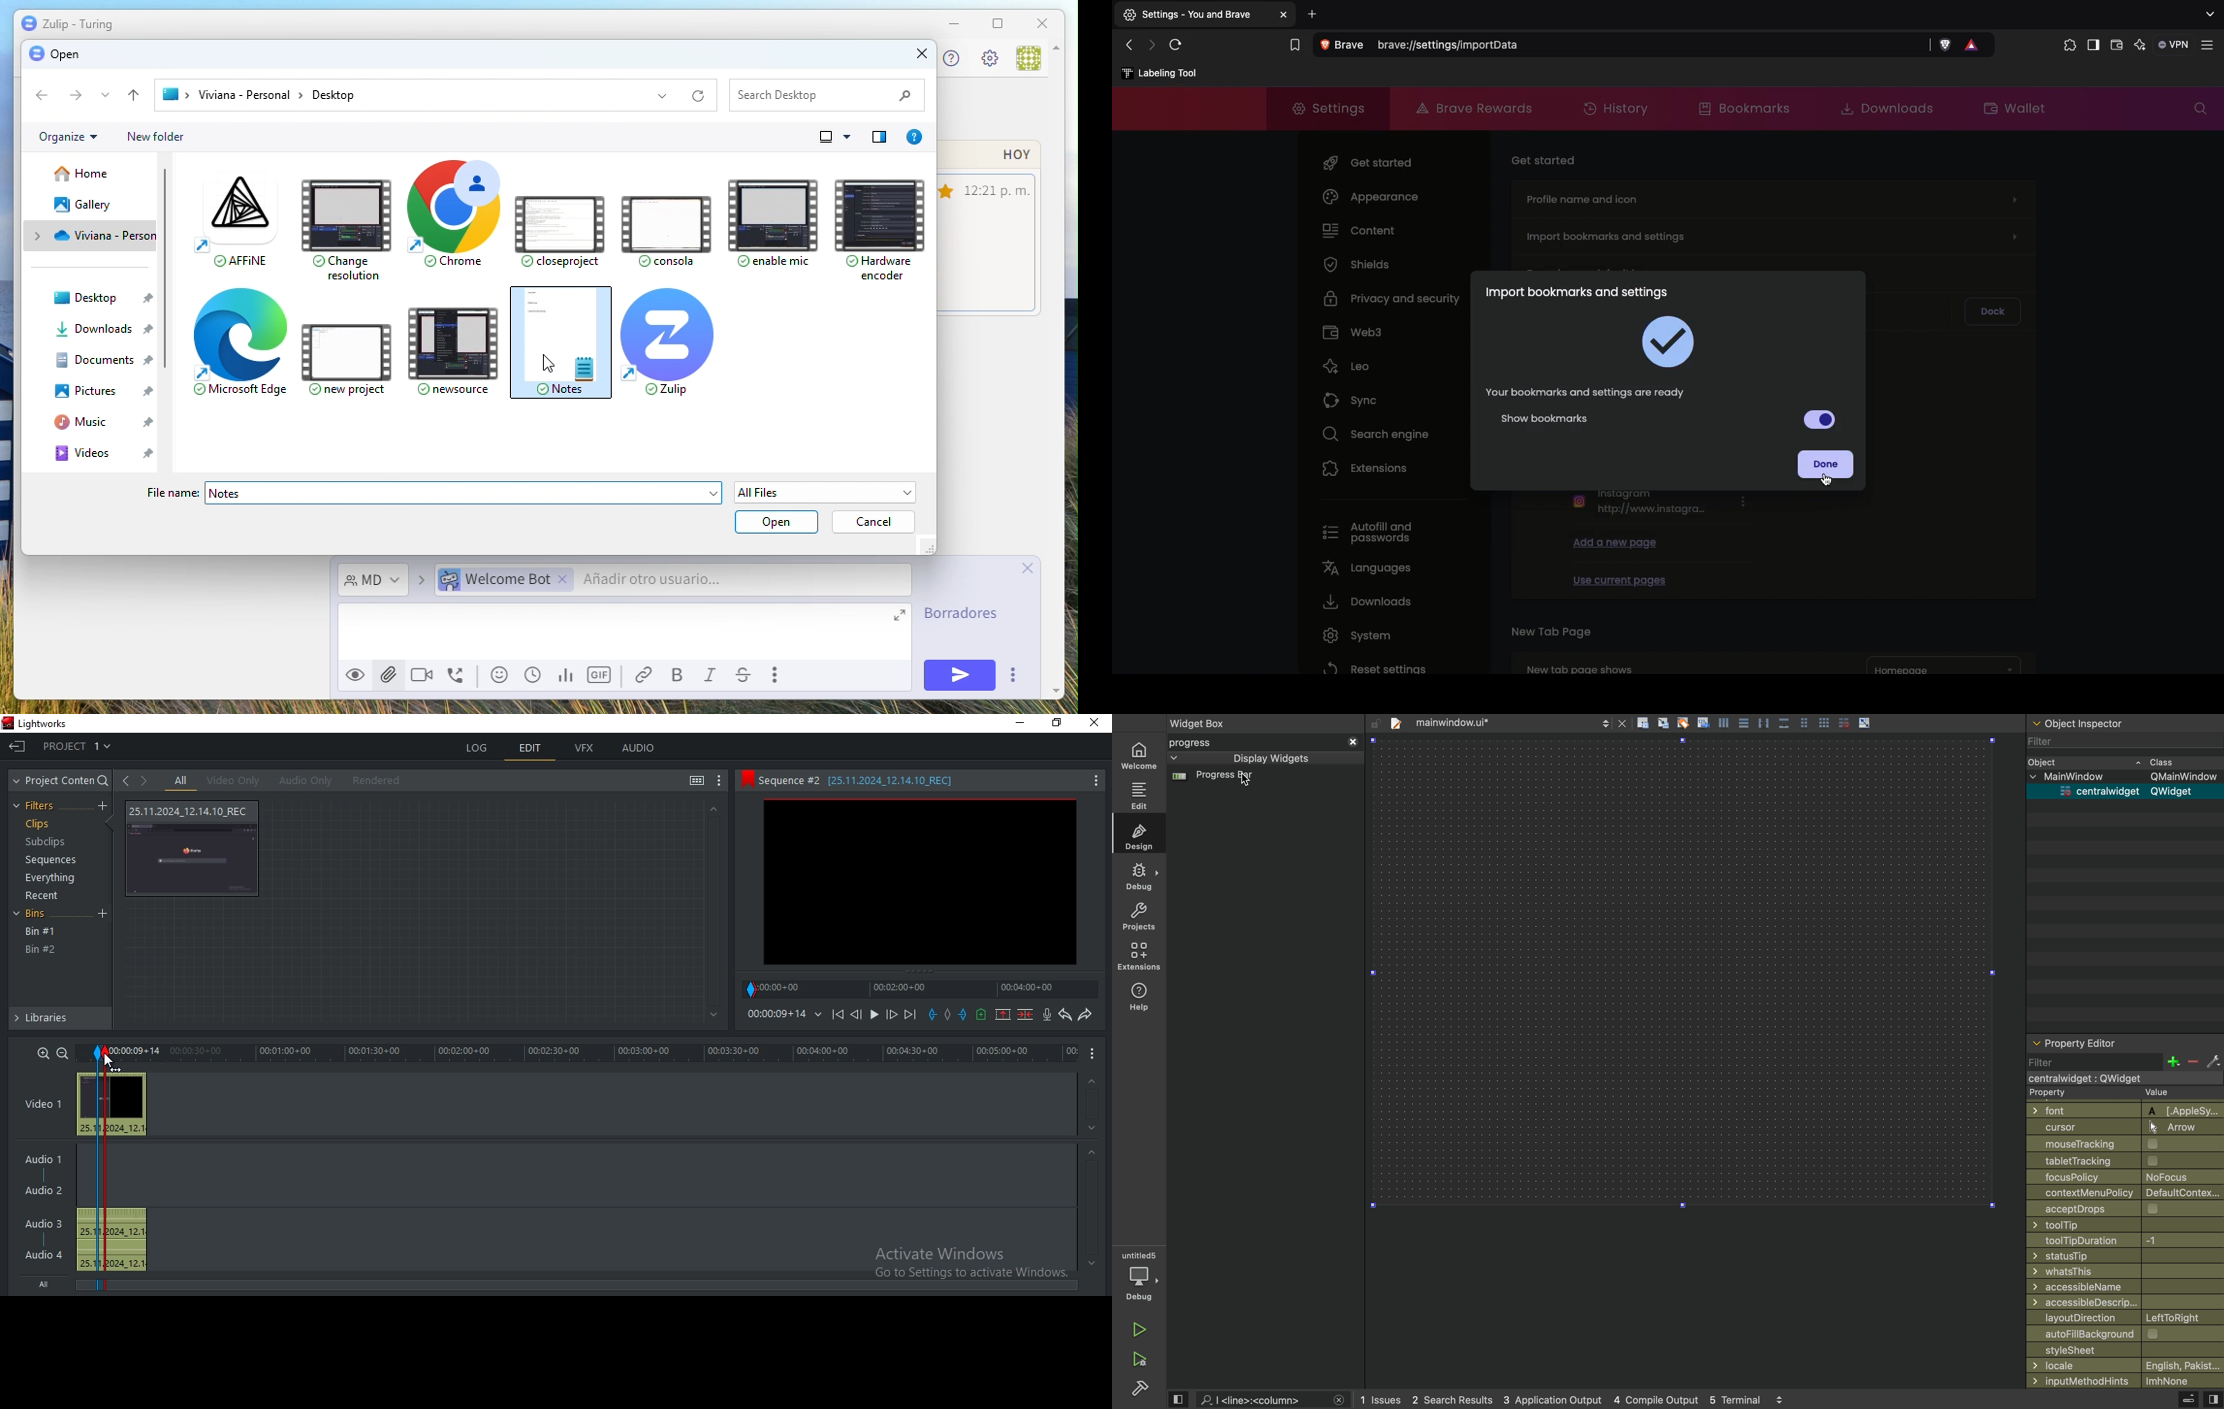 This screenshot has height=1428, width=2240. What do you see at coordinates (59, 1022) in the screenshot?
I see `libraries` at bounding box center [59, 1022].